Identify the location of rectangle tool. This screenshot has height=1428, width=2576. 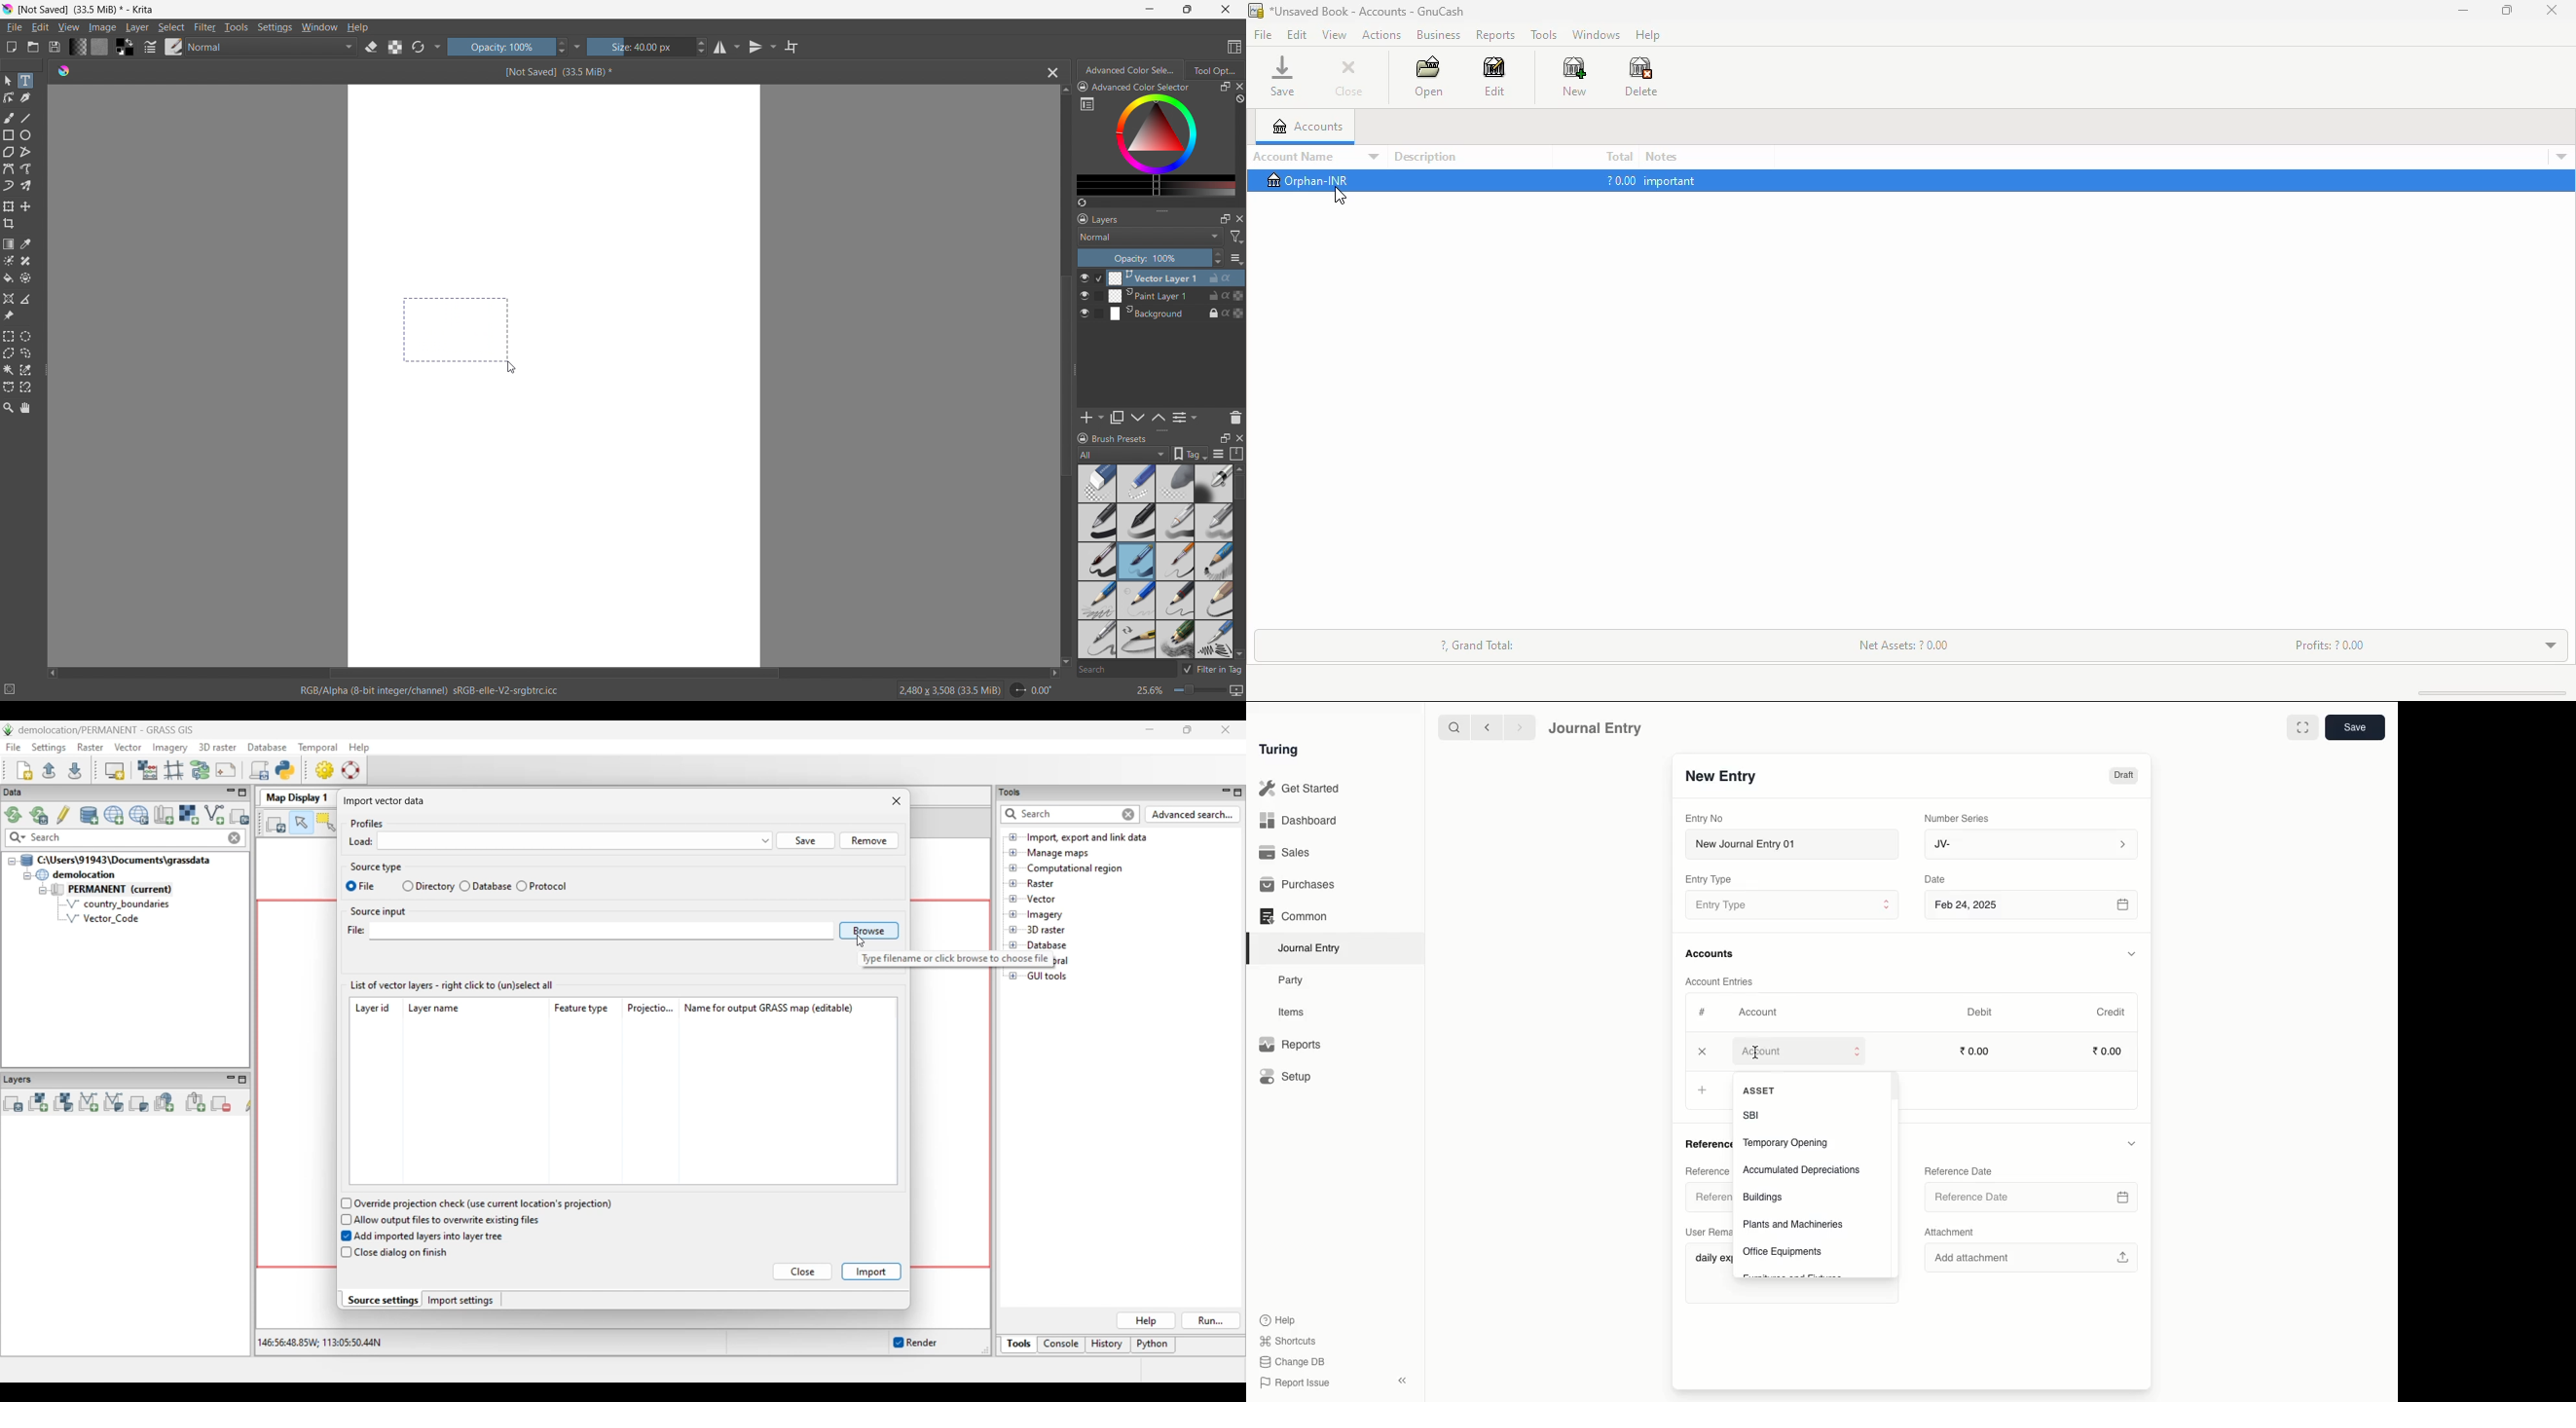
(9, 135).